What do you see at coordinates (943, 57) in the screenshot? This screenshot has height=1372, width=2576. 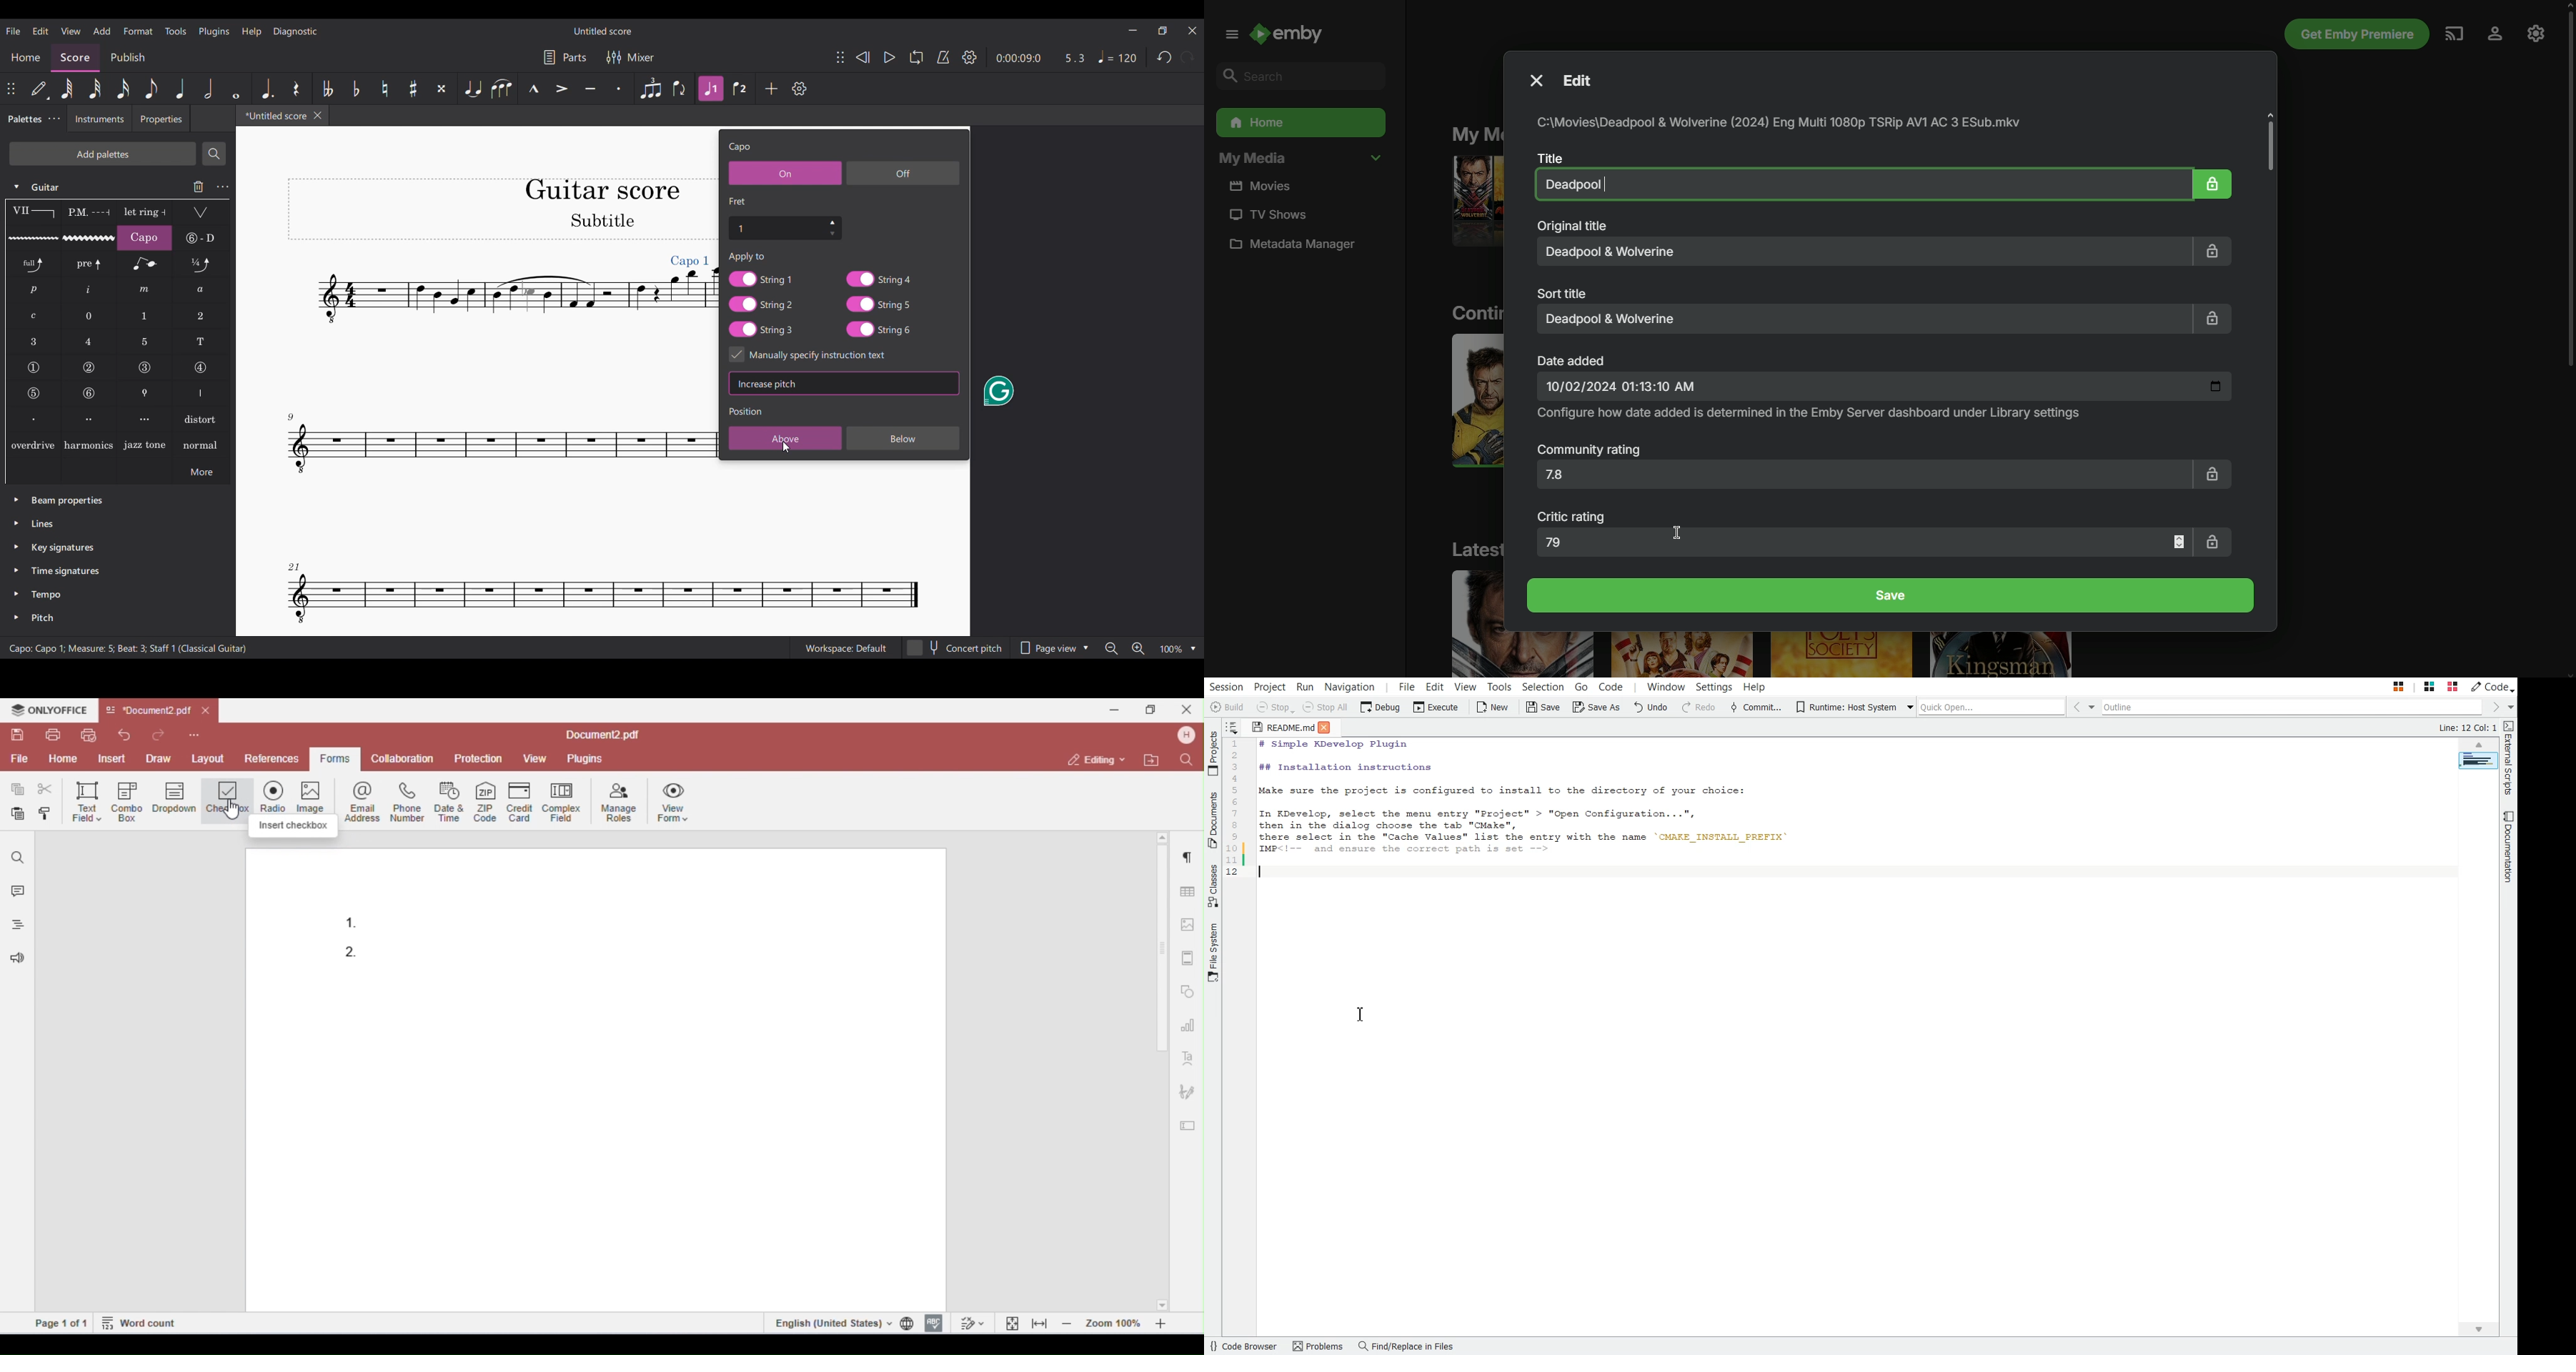 I see `Metronome` at bounding box center [943, 57].